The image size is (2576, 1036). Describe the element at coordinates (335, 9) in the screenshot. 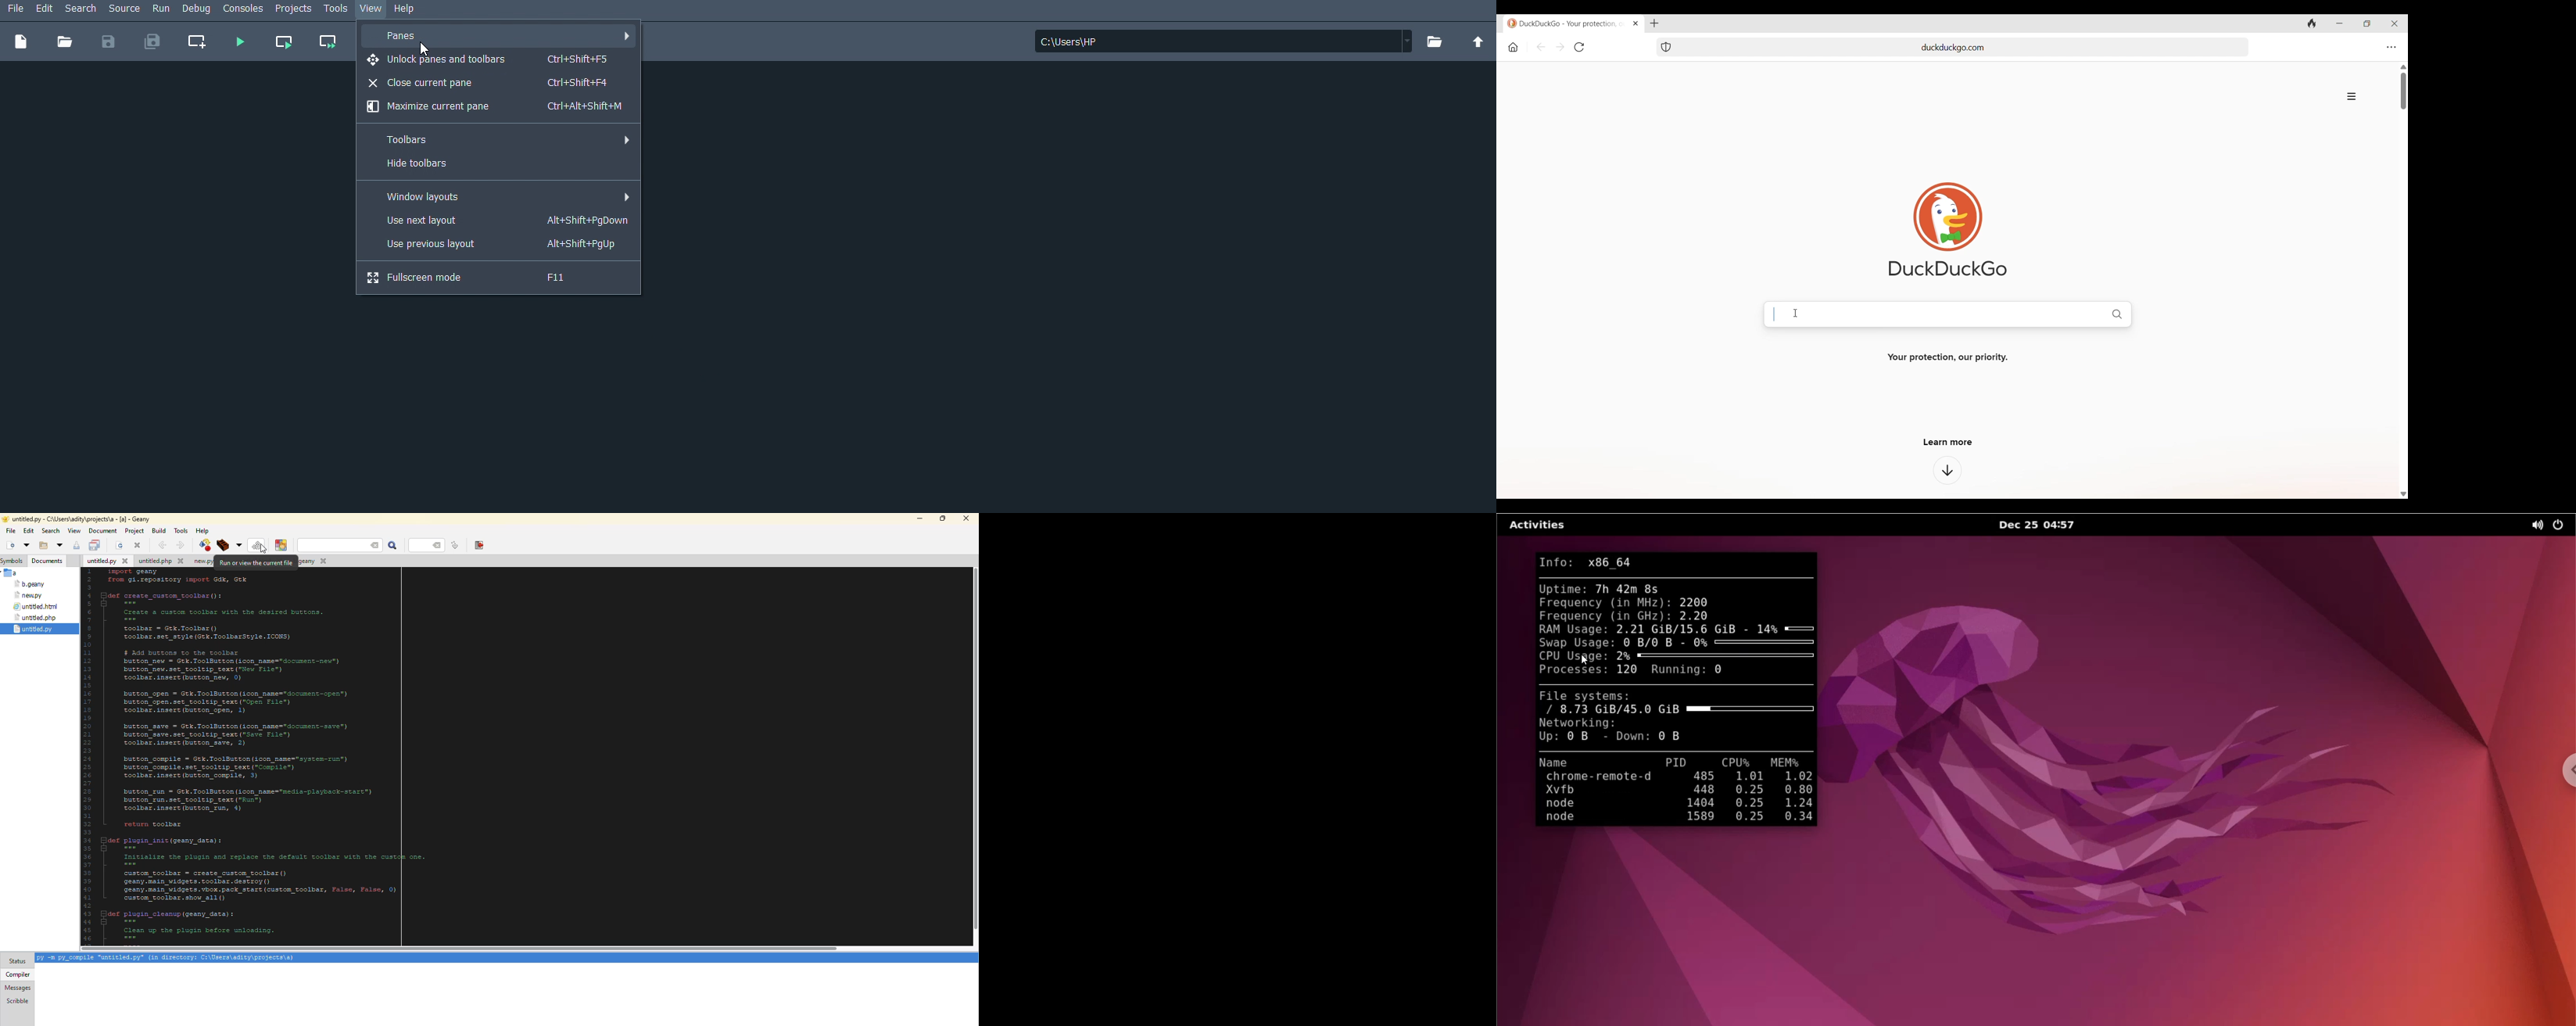

I see `Tools` at that location.